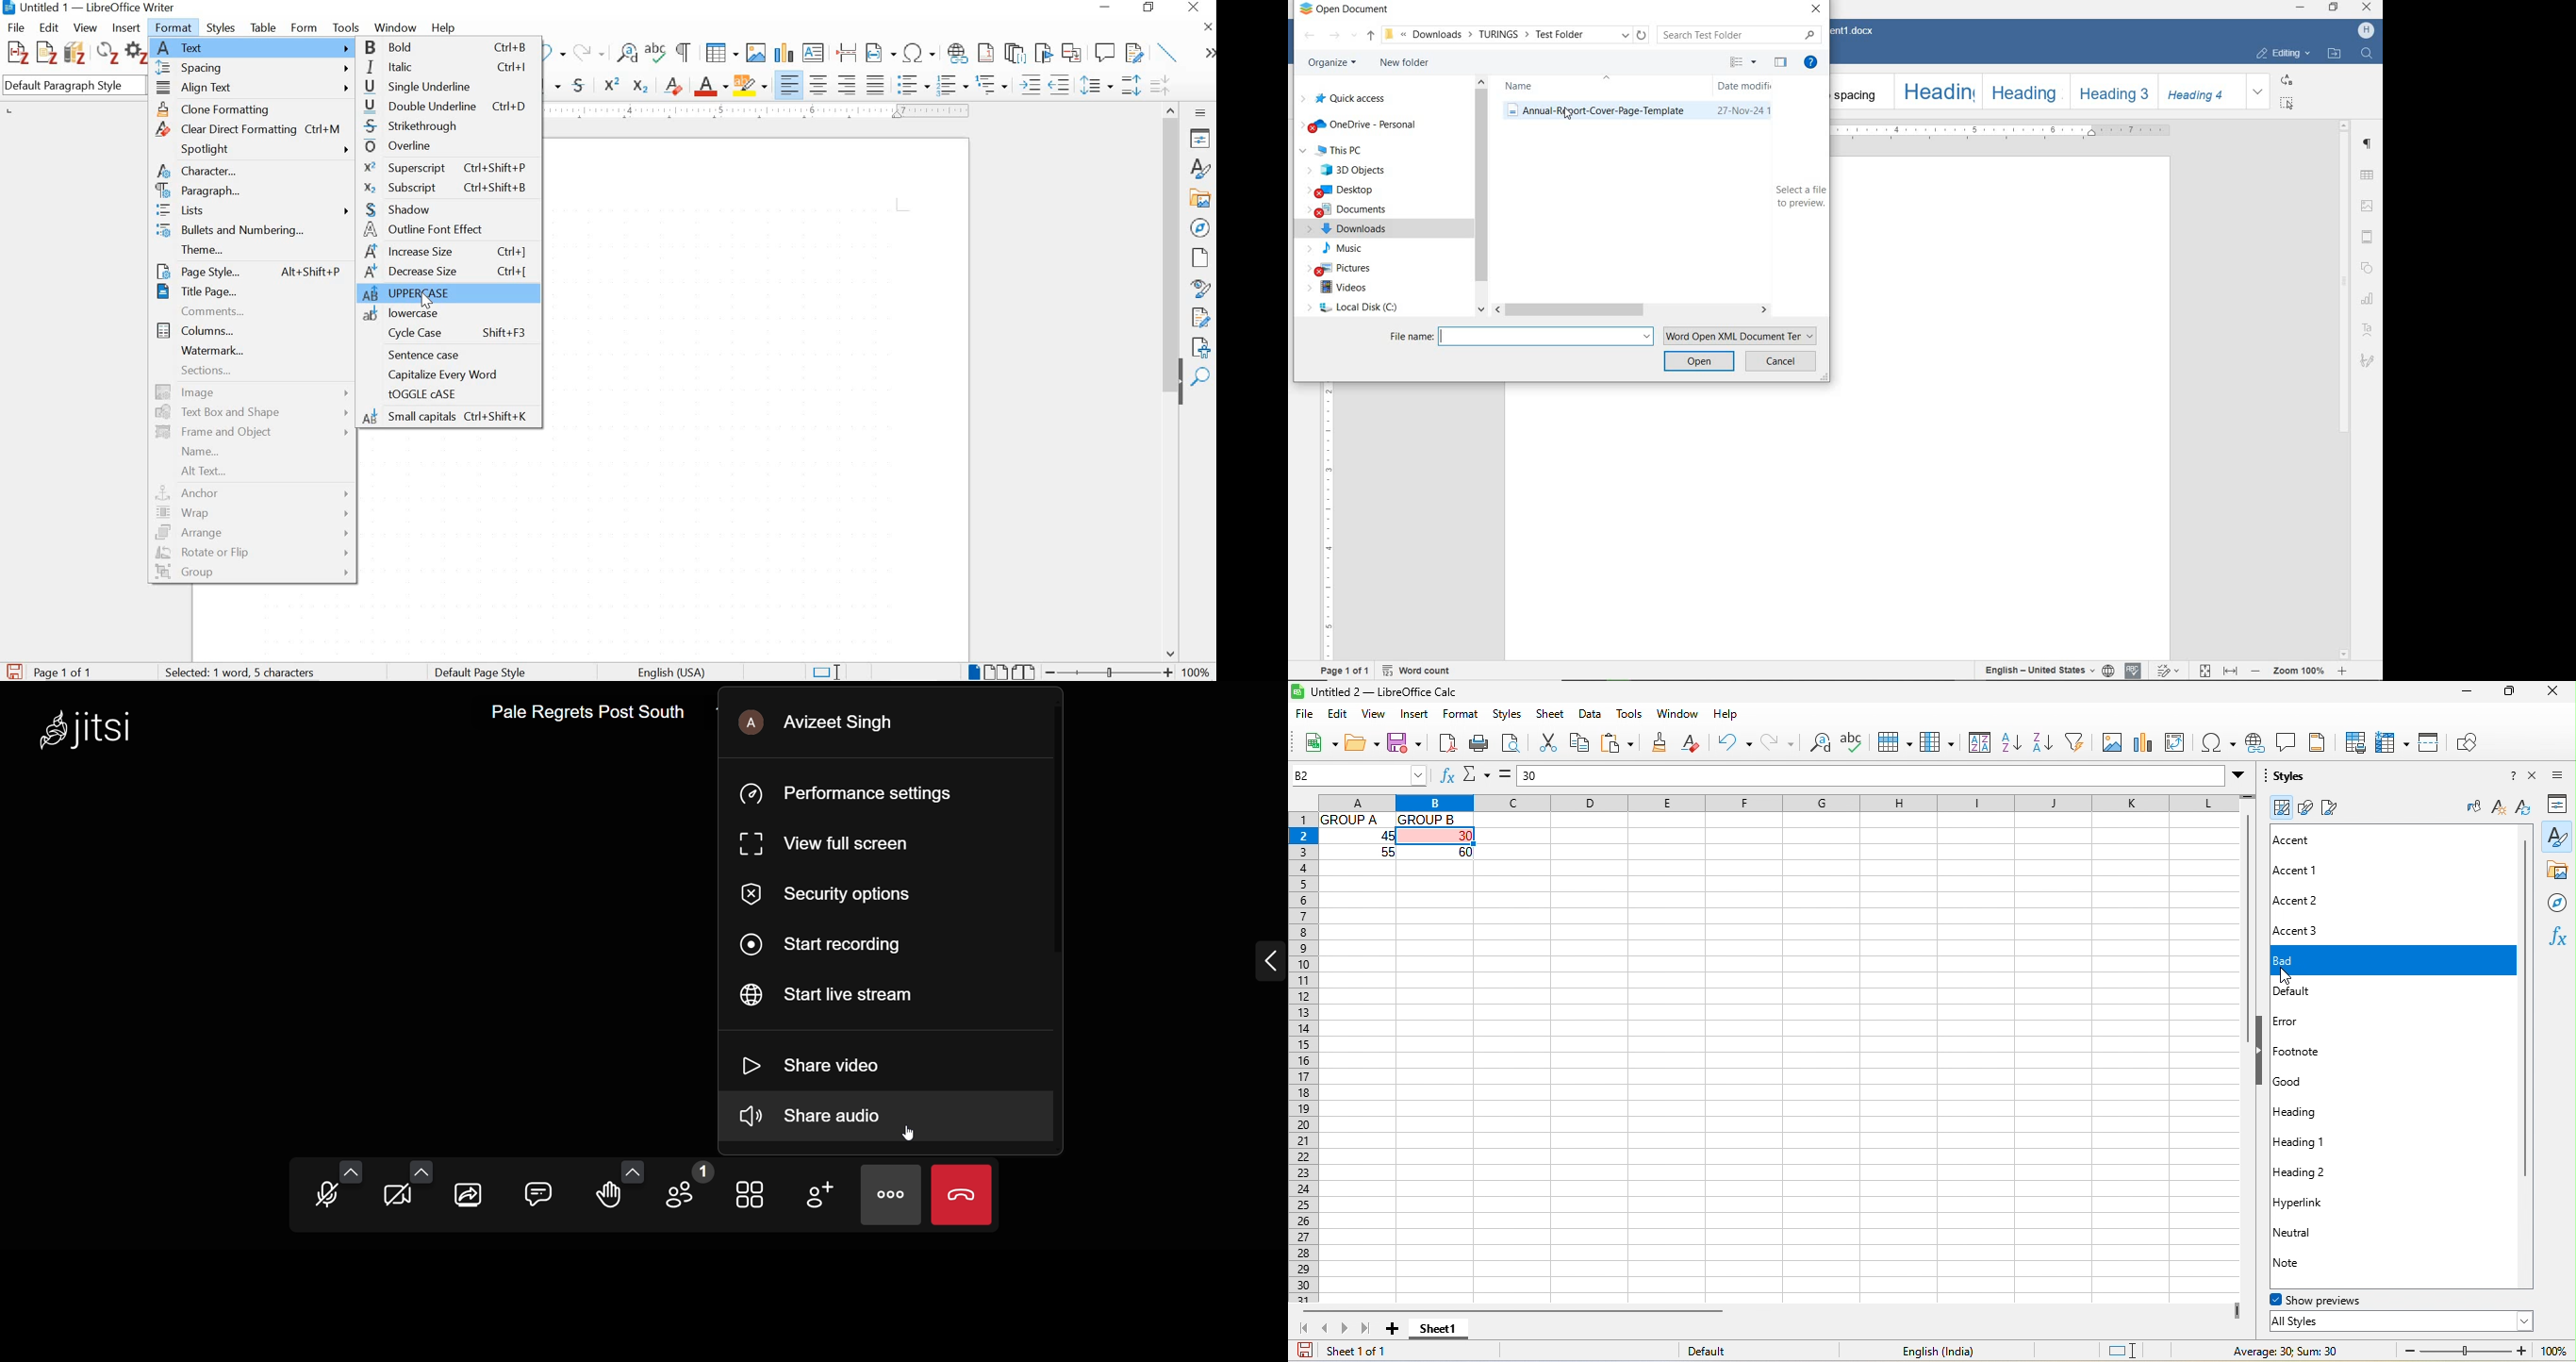  Describe the element at coordinates (814, 53) in the screenshot. I see `insert text box` at that location.